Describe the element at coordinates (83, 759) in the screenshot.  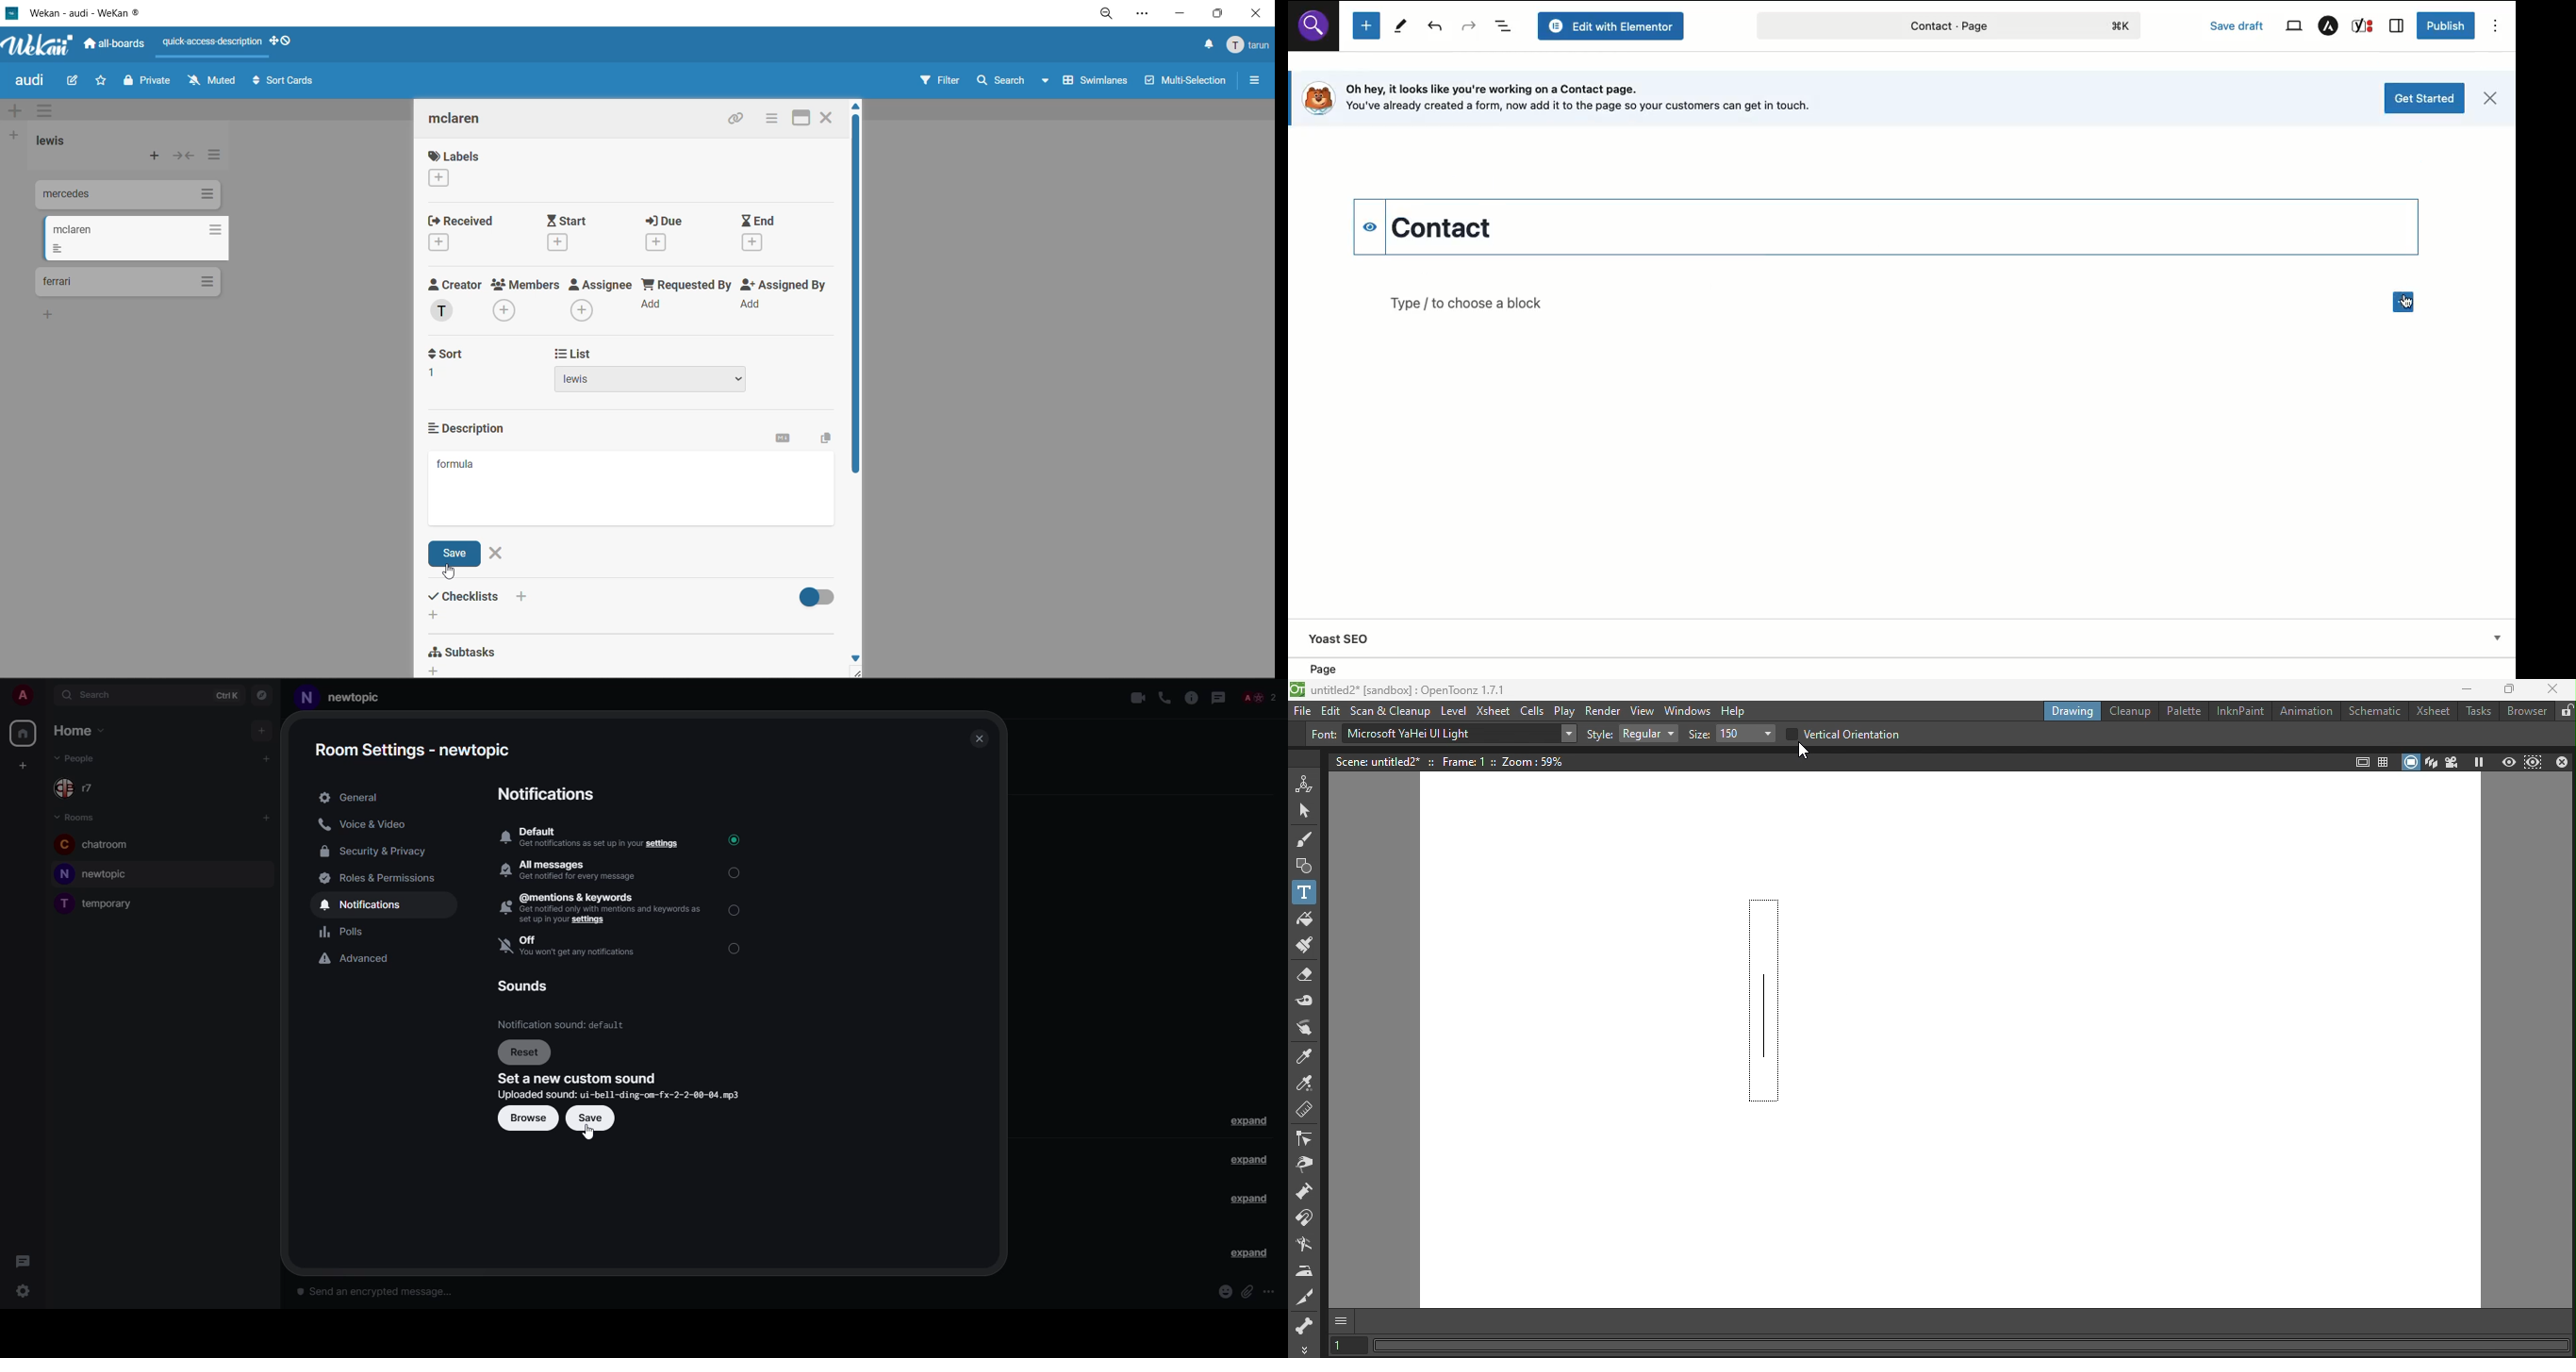
I see `people` at that location.